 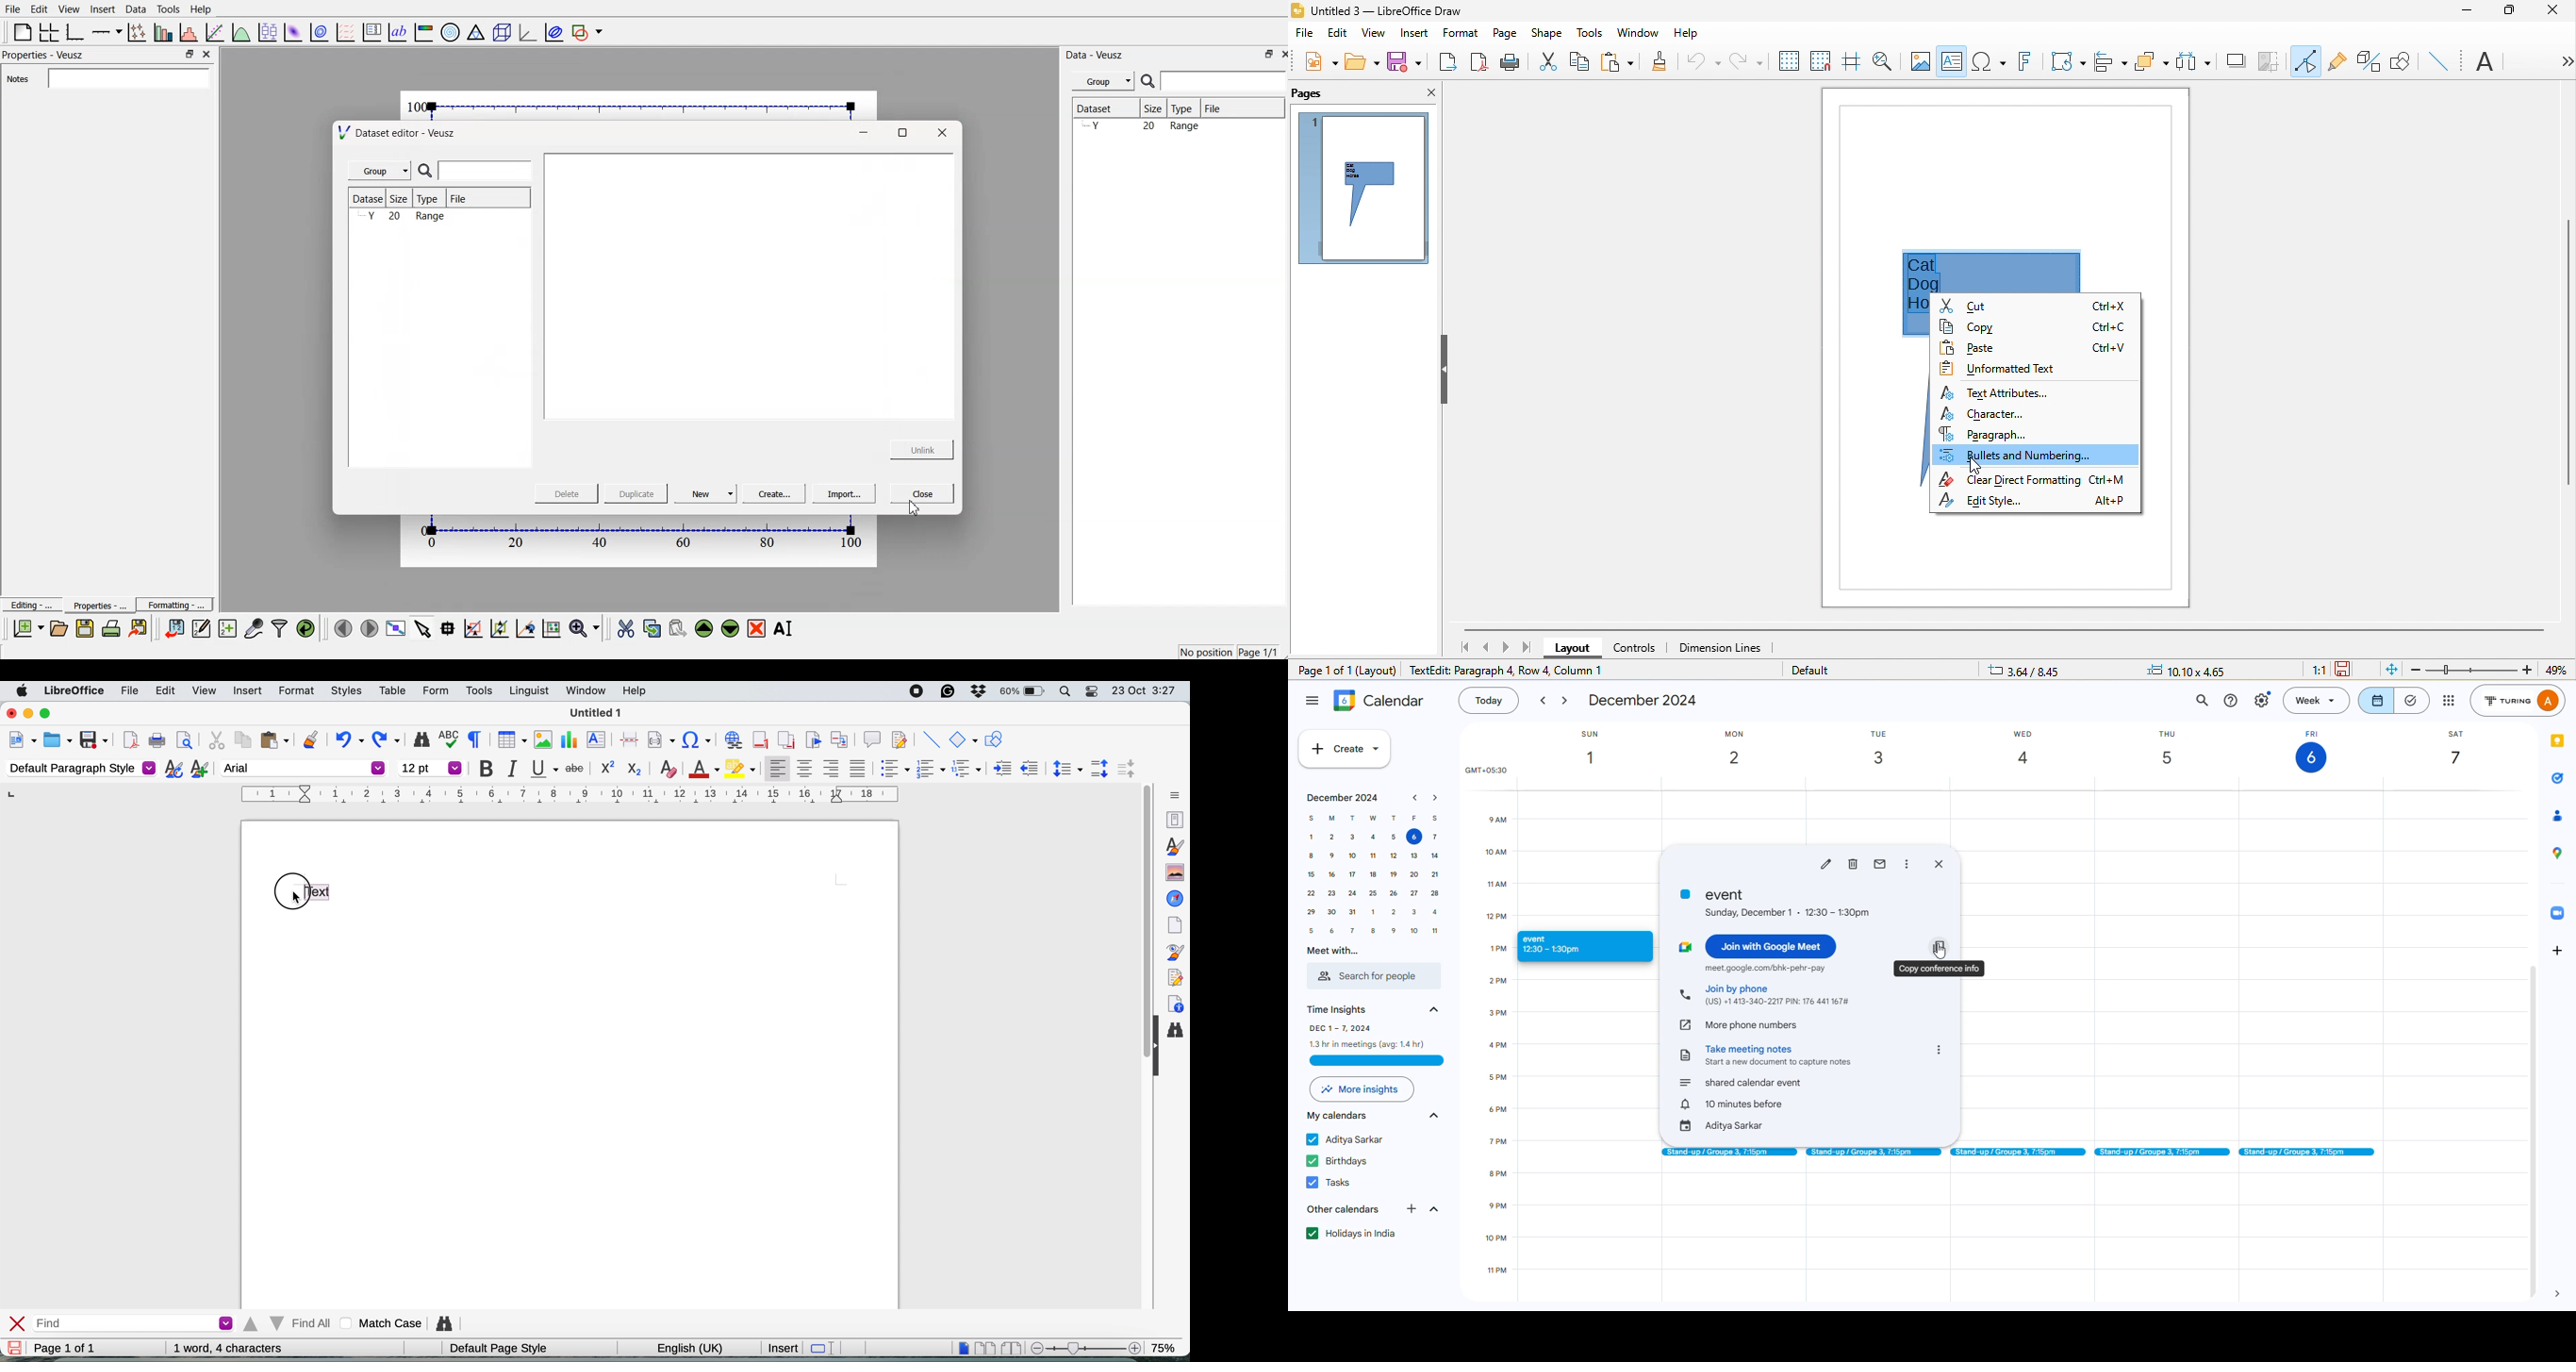 I want to click on export as pdf, so click(x=128, y=741).